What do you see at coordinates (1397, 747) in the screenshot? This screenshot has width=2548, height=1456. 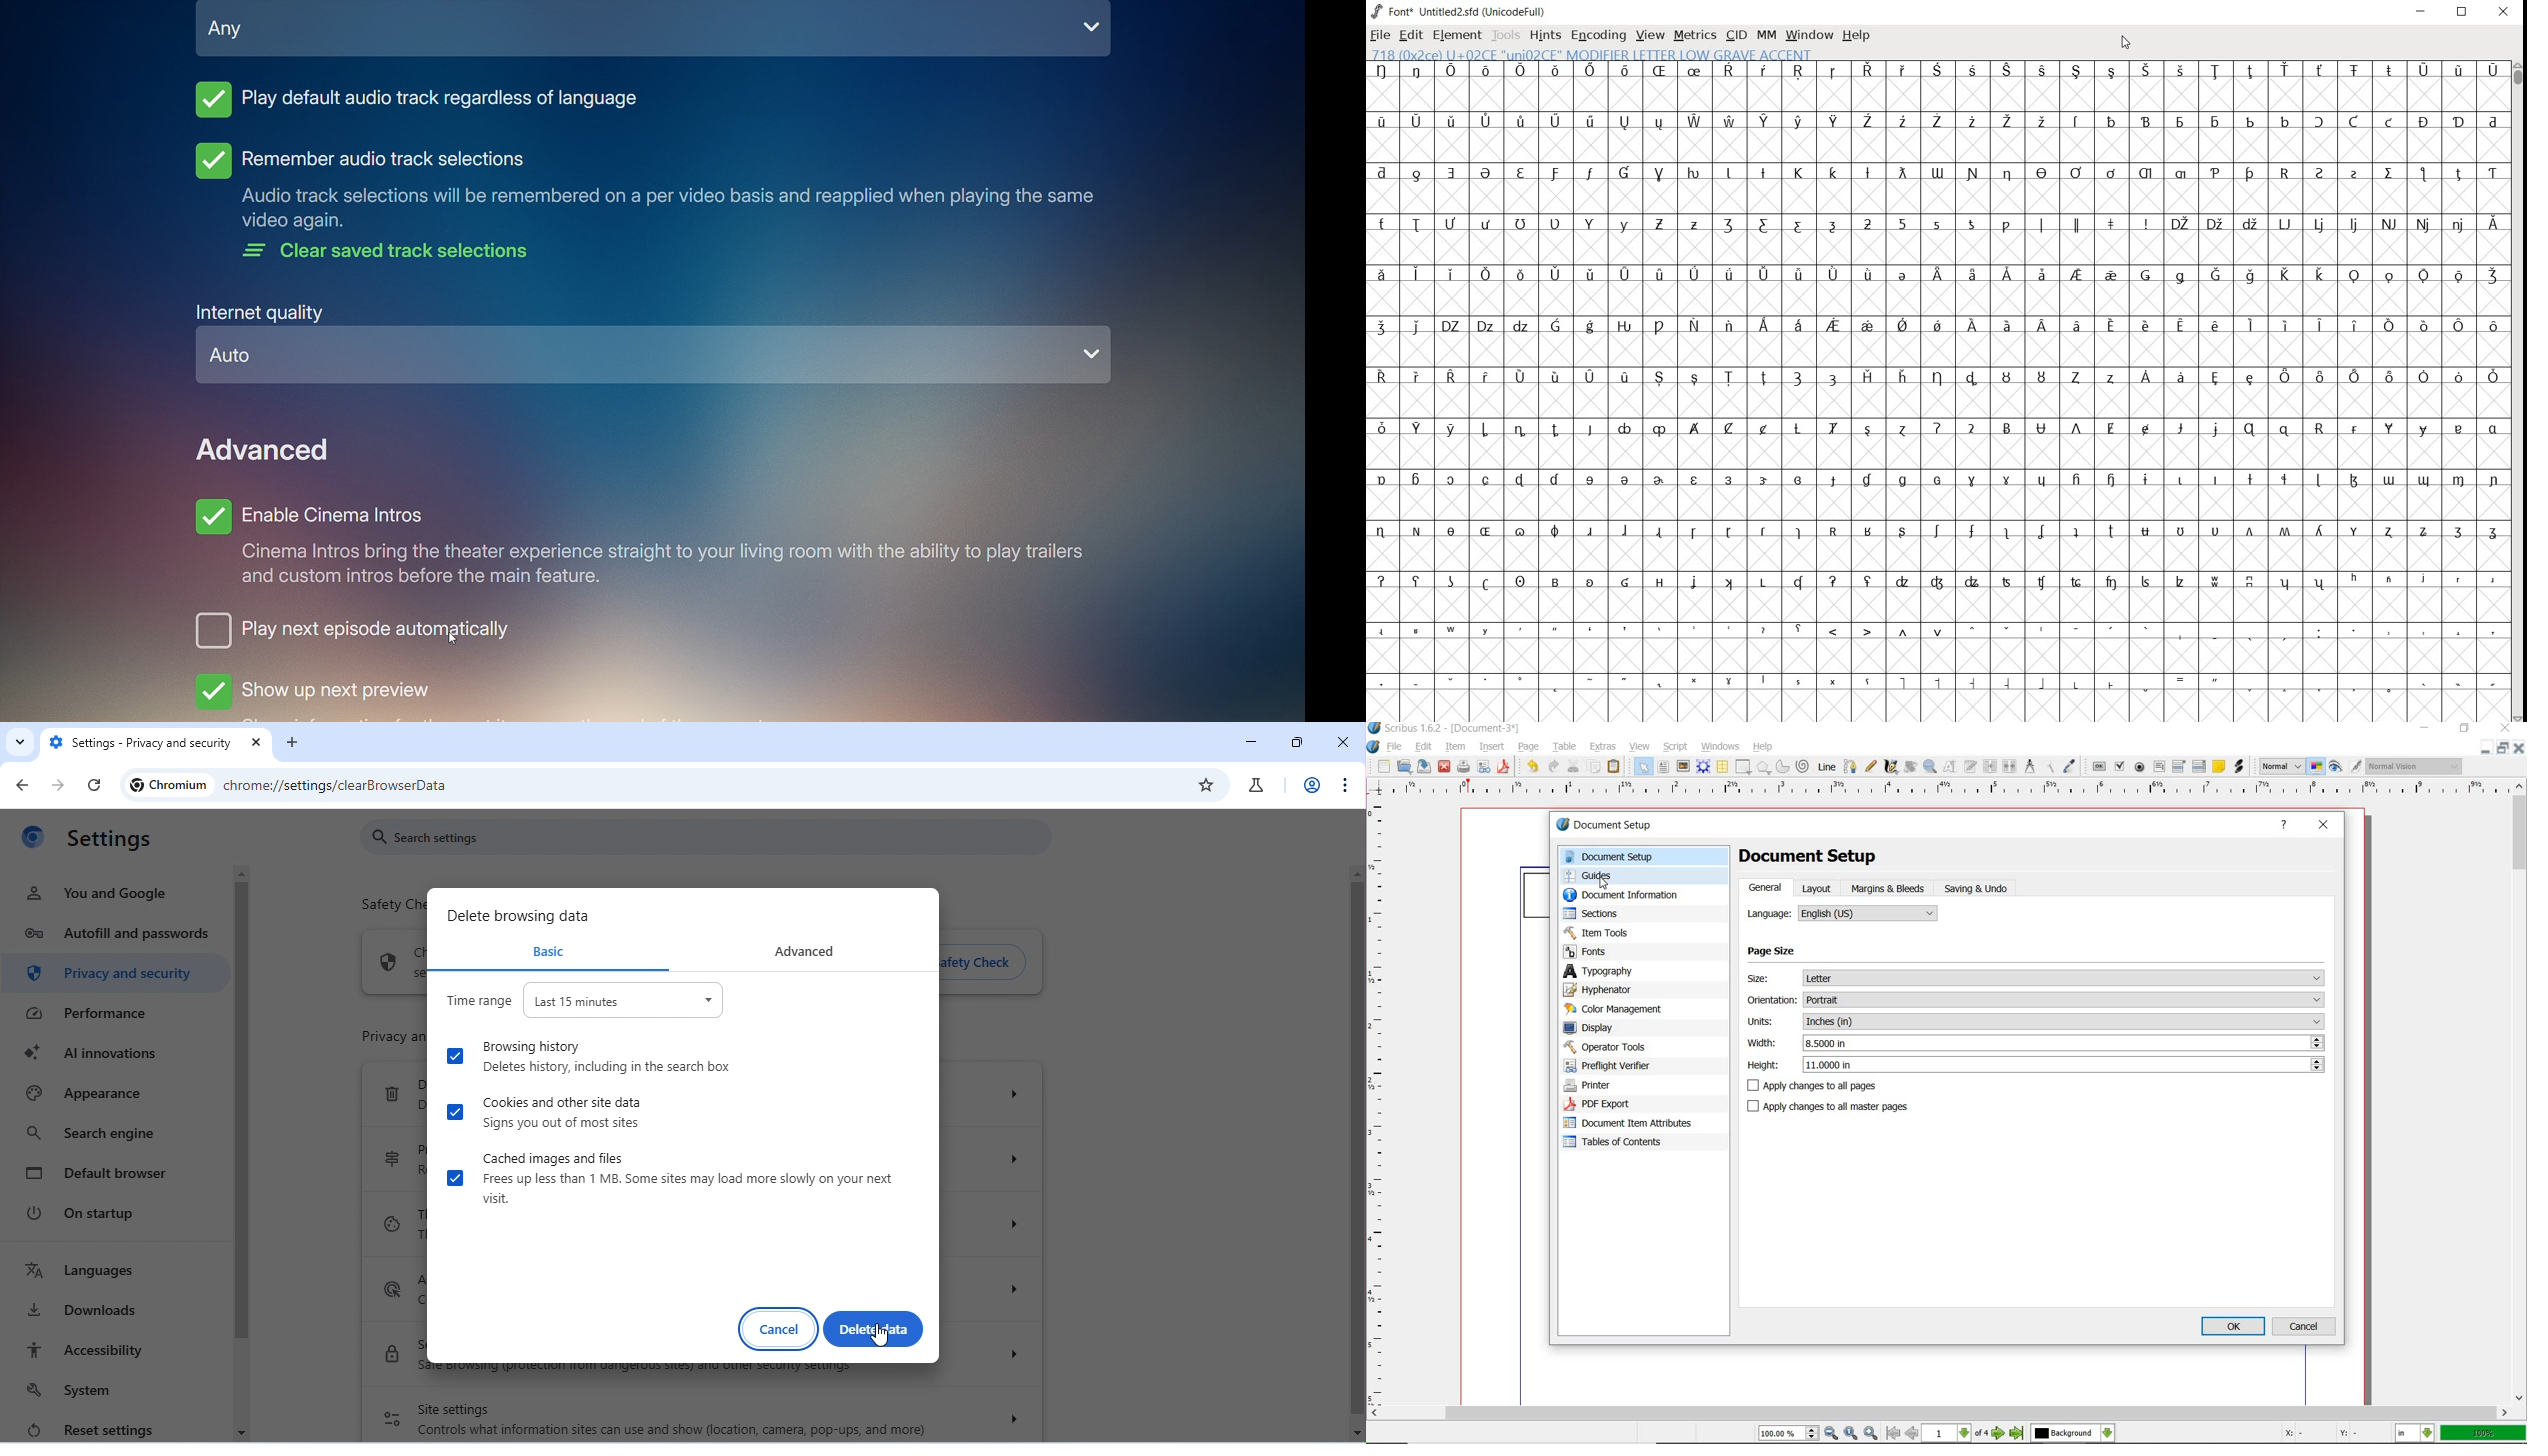 I see `file` at bounding box center [1397, 747].